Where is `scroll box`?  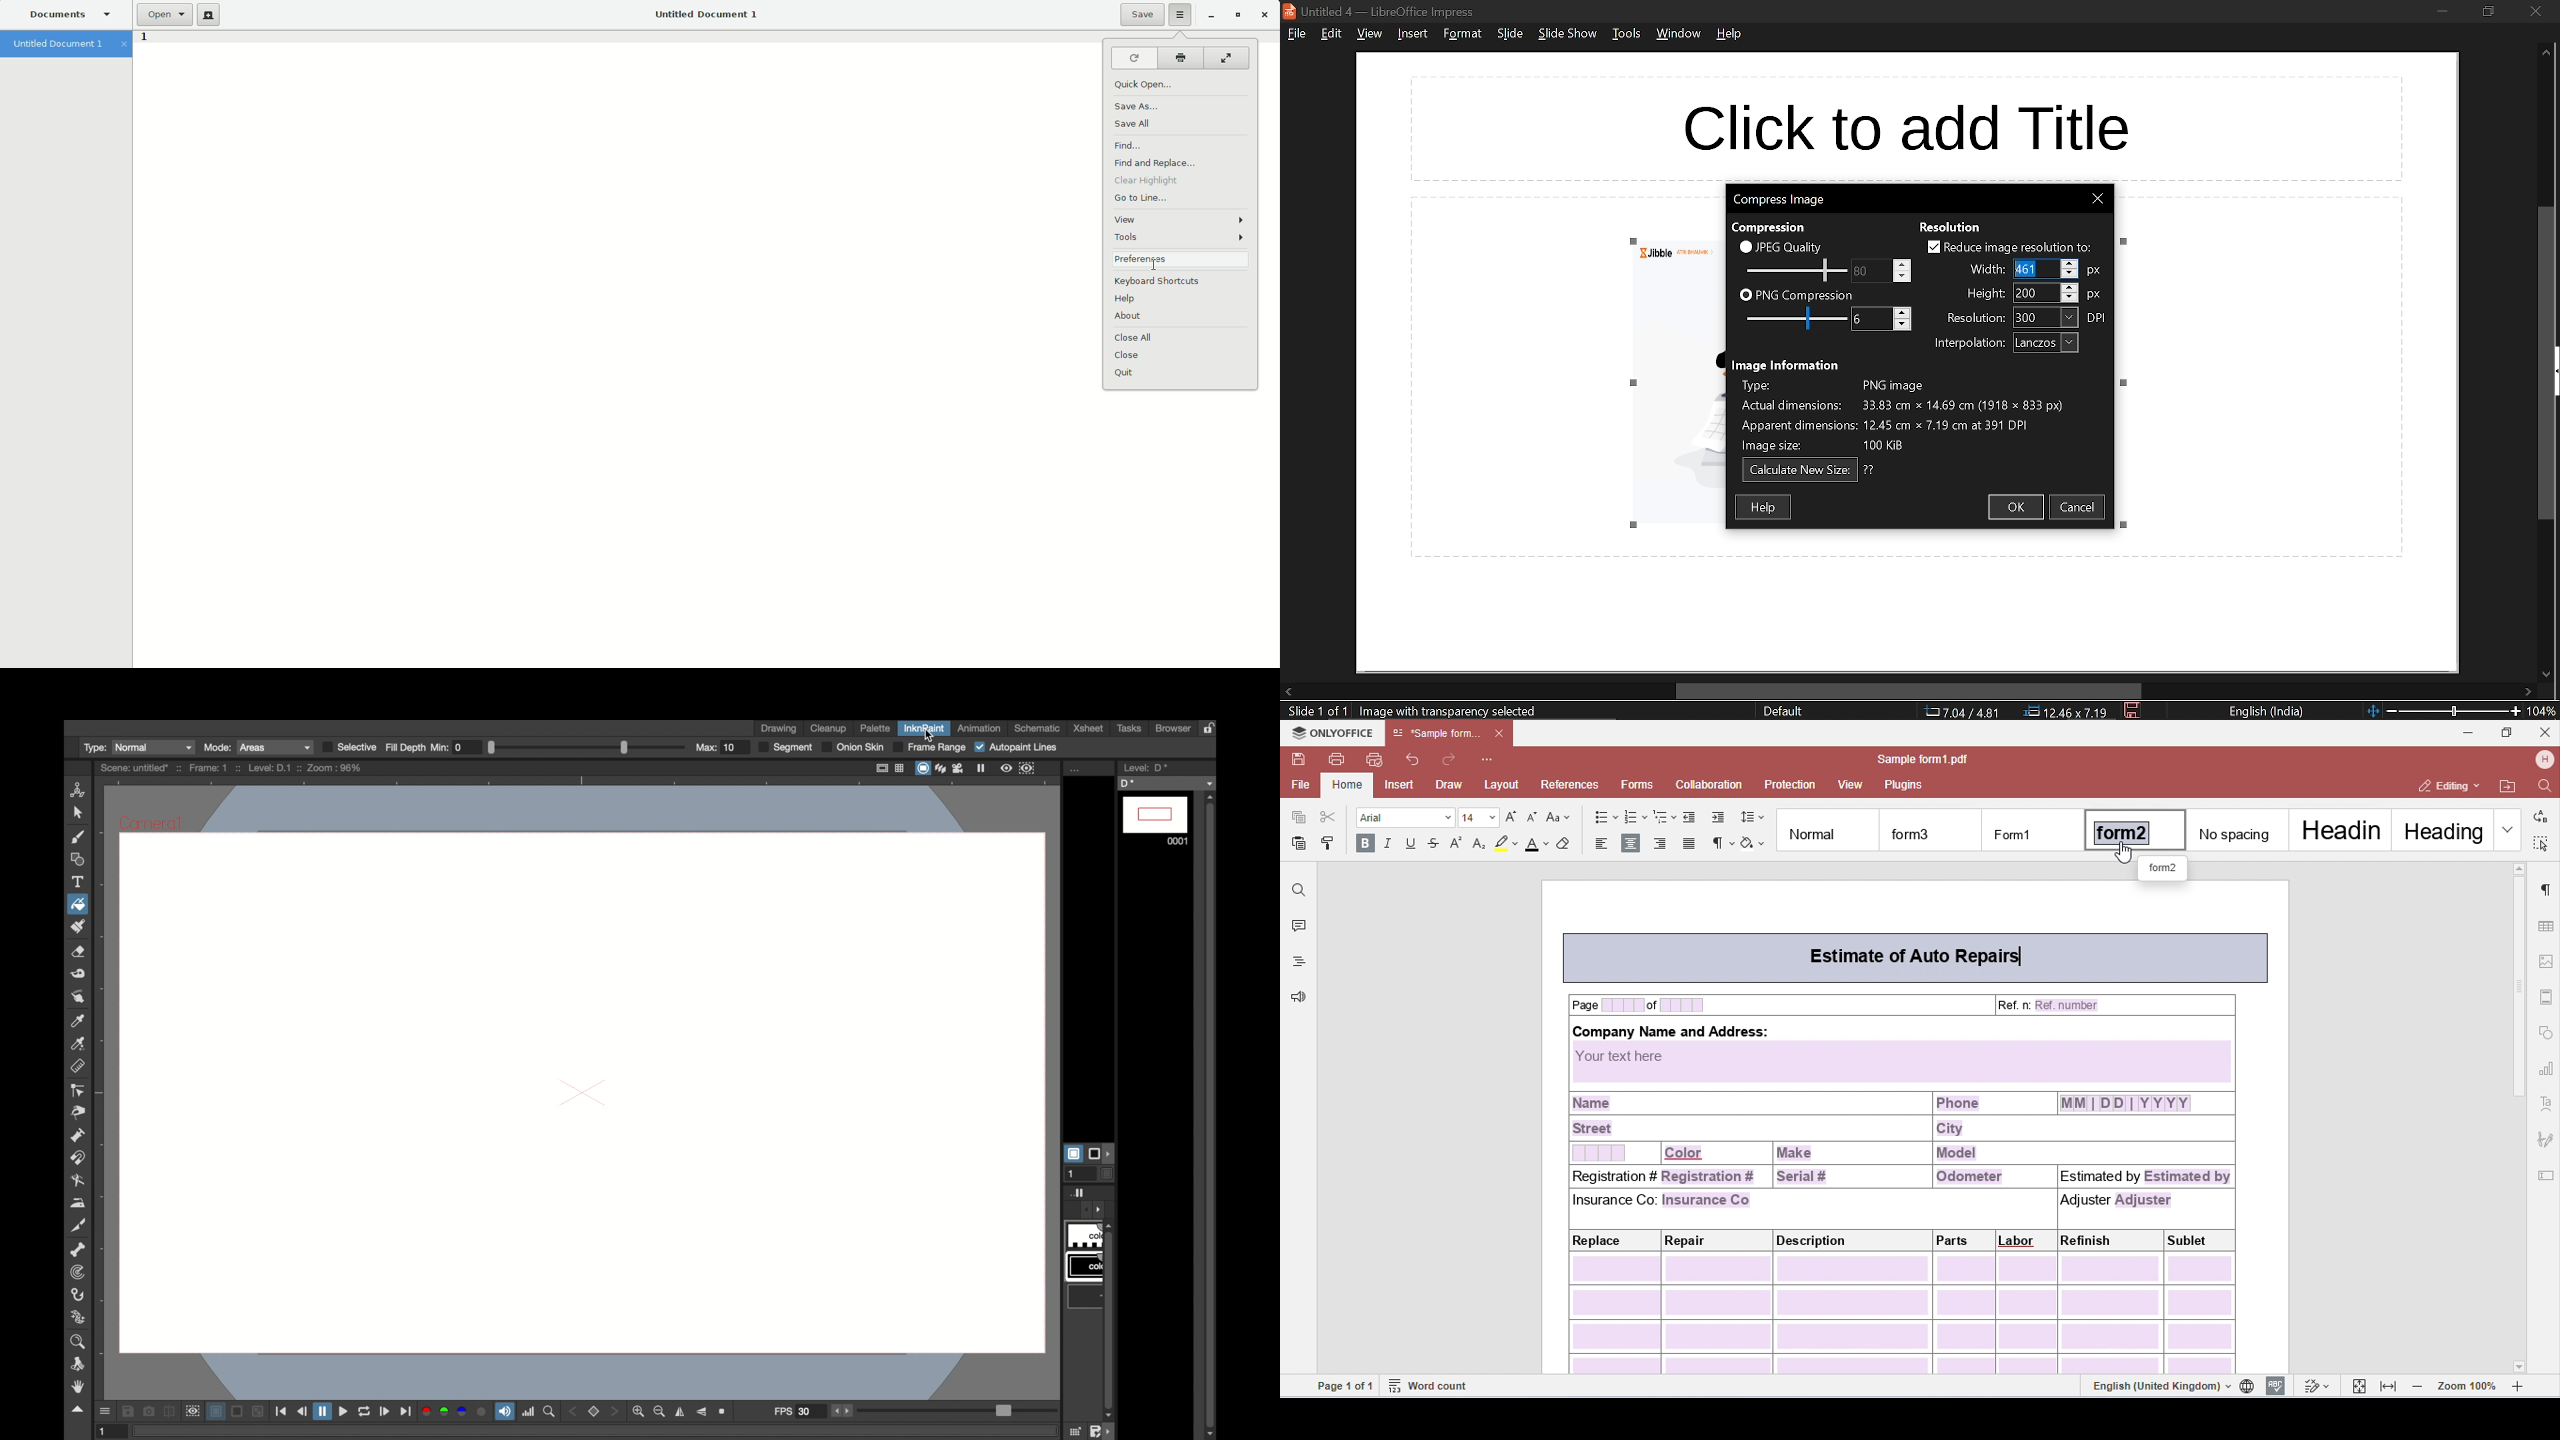 scroll box is located at coordinates (1211, 1115).